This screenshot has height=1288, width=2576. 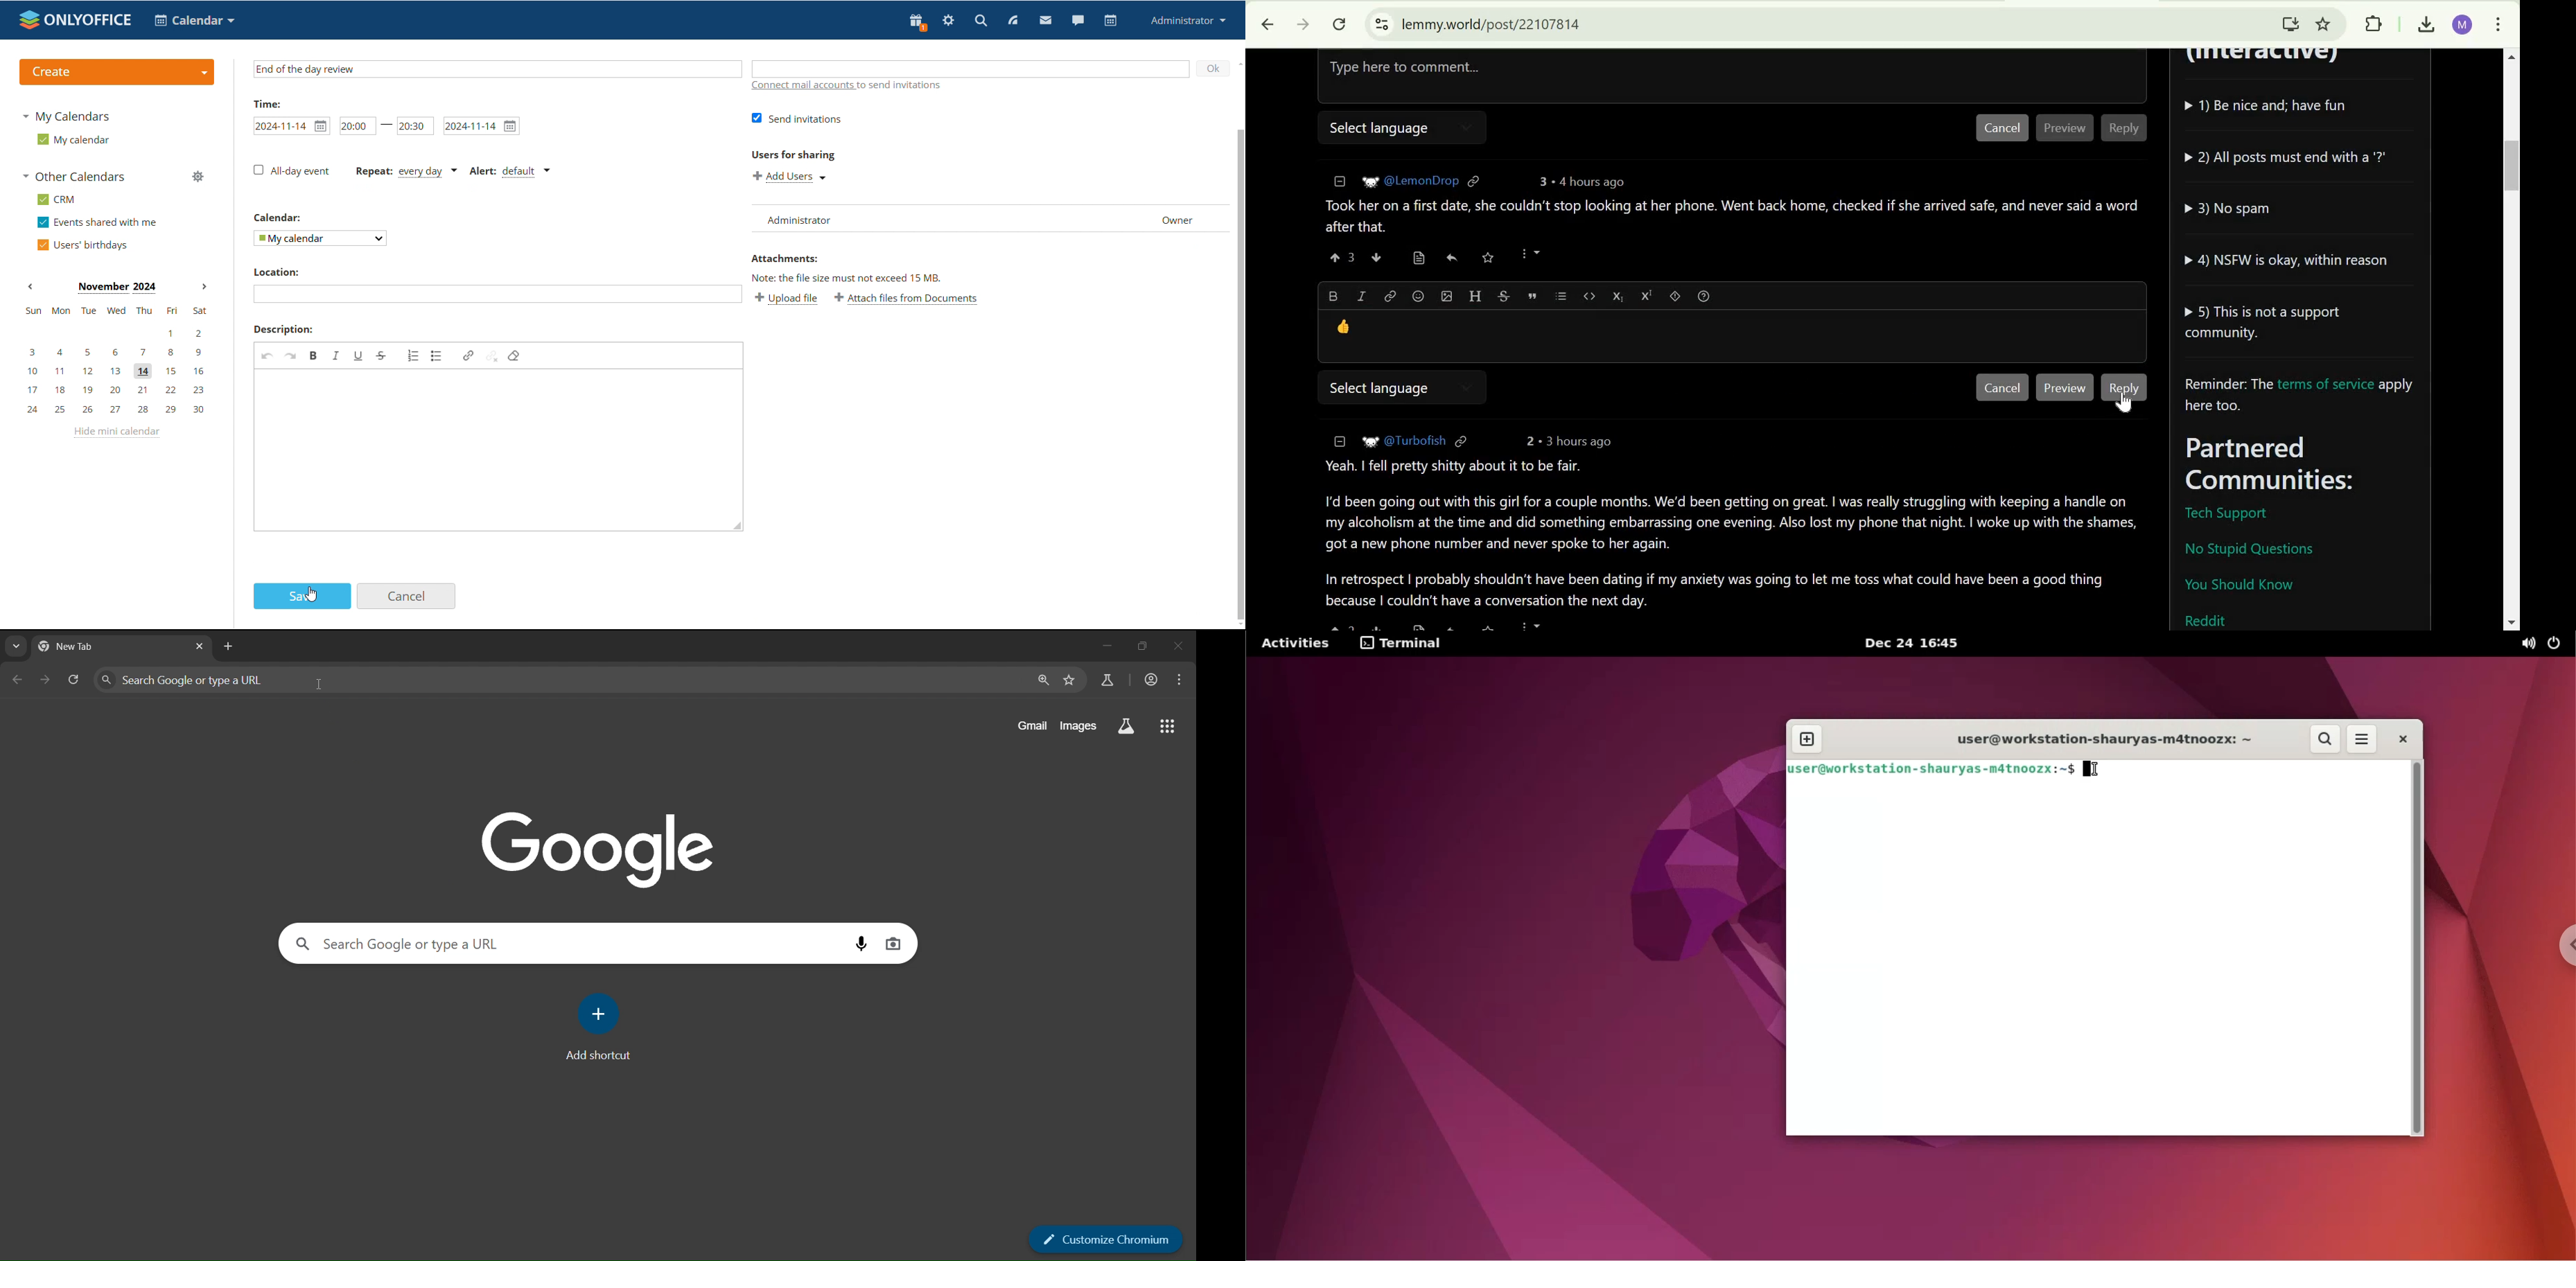 I want to click on 1, 2, so click(x=114, y=333).